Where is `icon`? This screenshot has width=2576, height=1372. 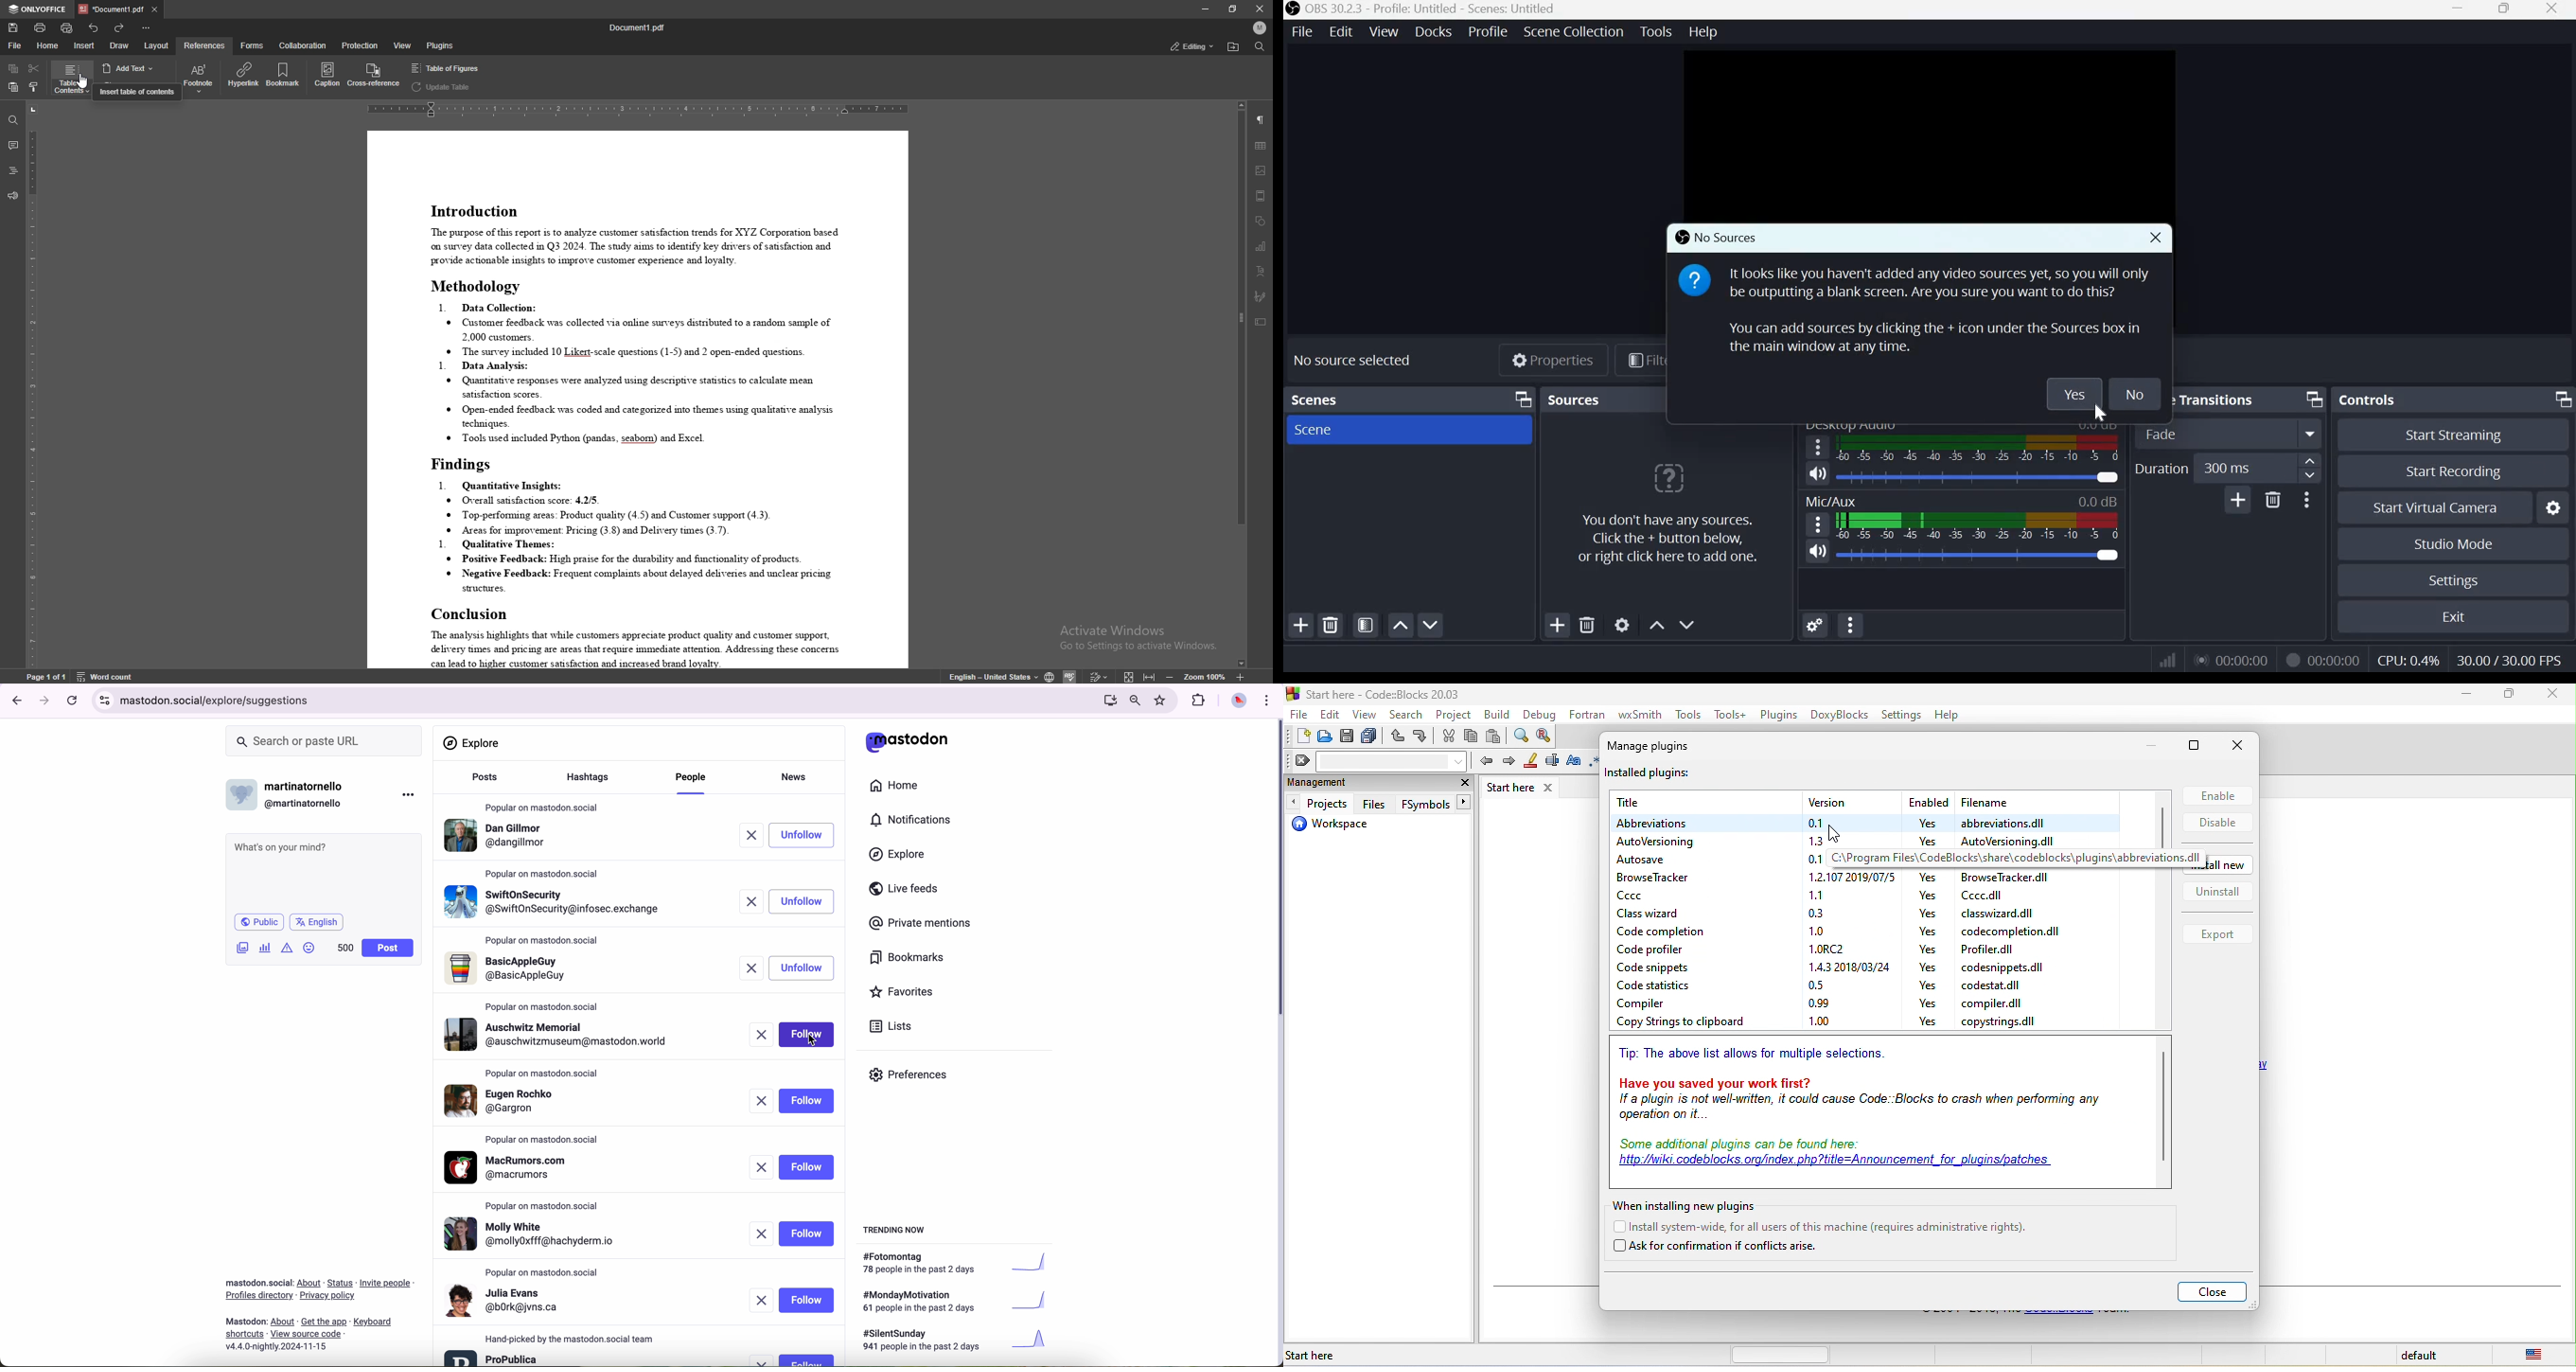 icon is located at coordinates (288, 947).